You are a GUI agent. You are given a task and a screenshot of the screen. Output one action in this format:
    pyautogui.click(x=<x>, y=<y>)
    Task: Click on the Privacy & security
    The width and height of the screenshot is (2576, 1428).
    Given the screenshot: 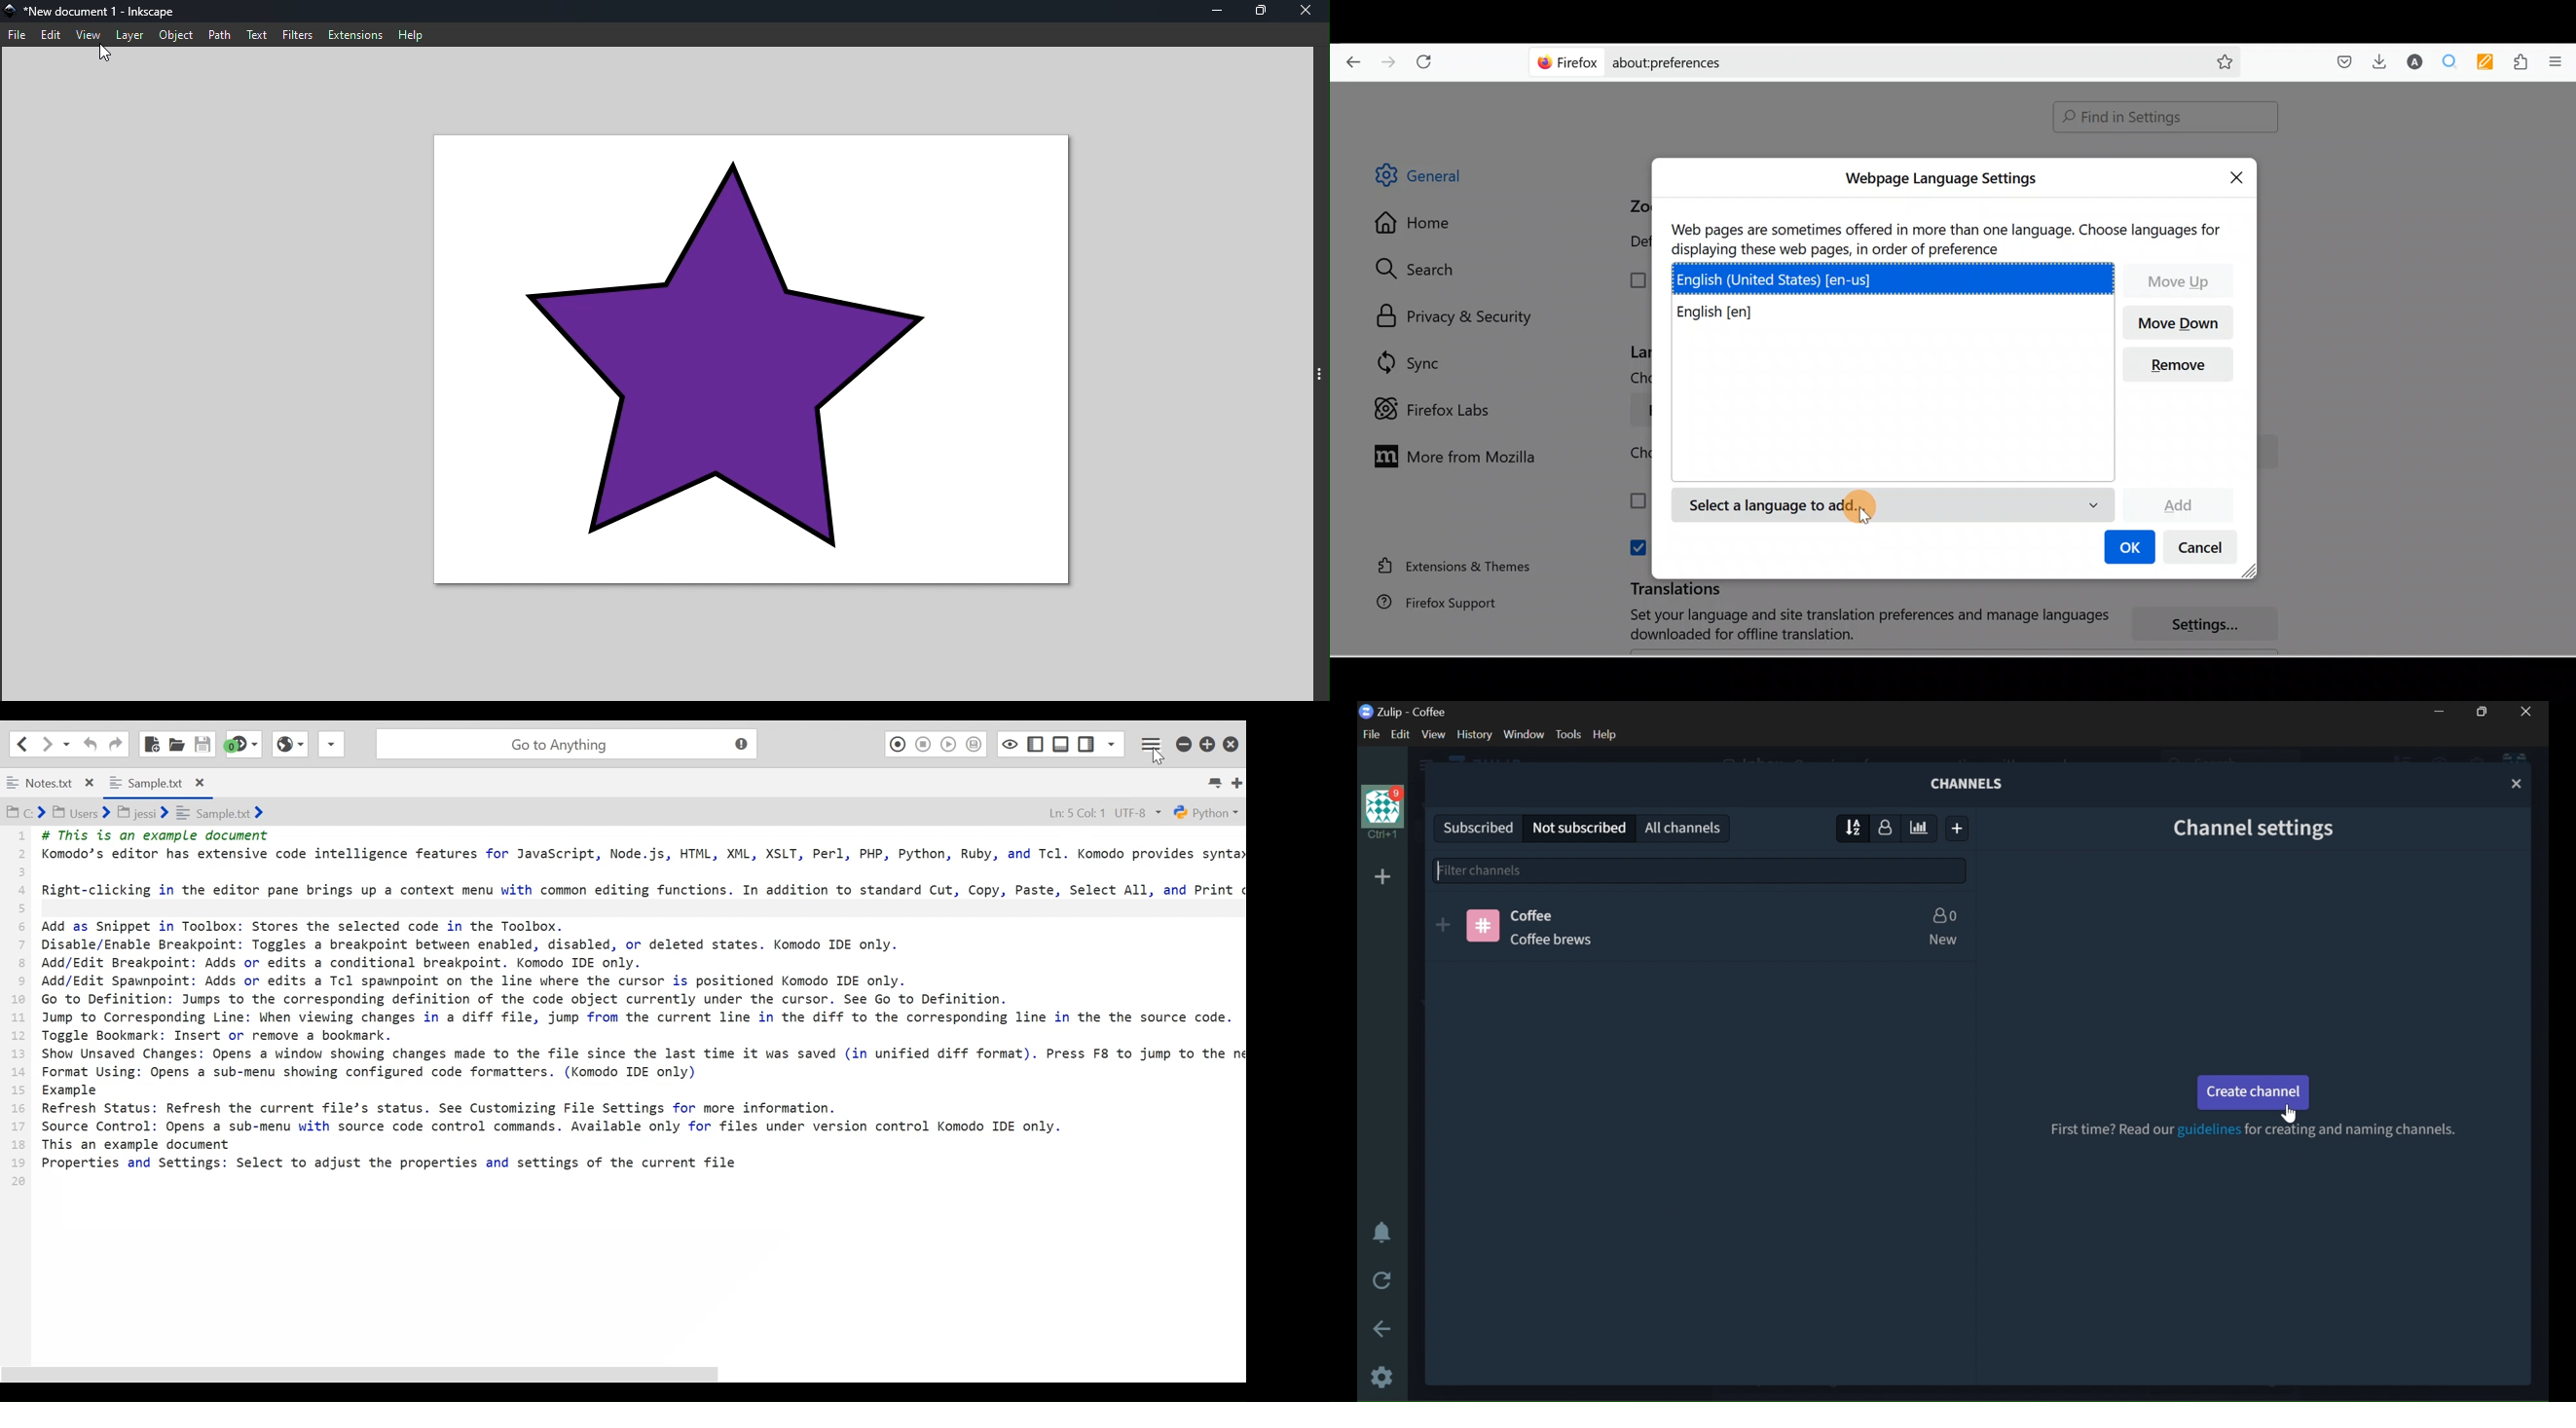 What is the action you would take?
    pyautogui.click(x=1460, y=317)
    